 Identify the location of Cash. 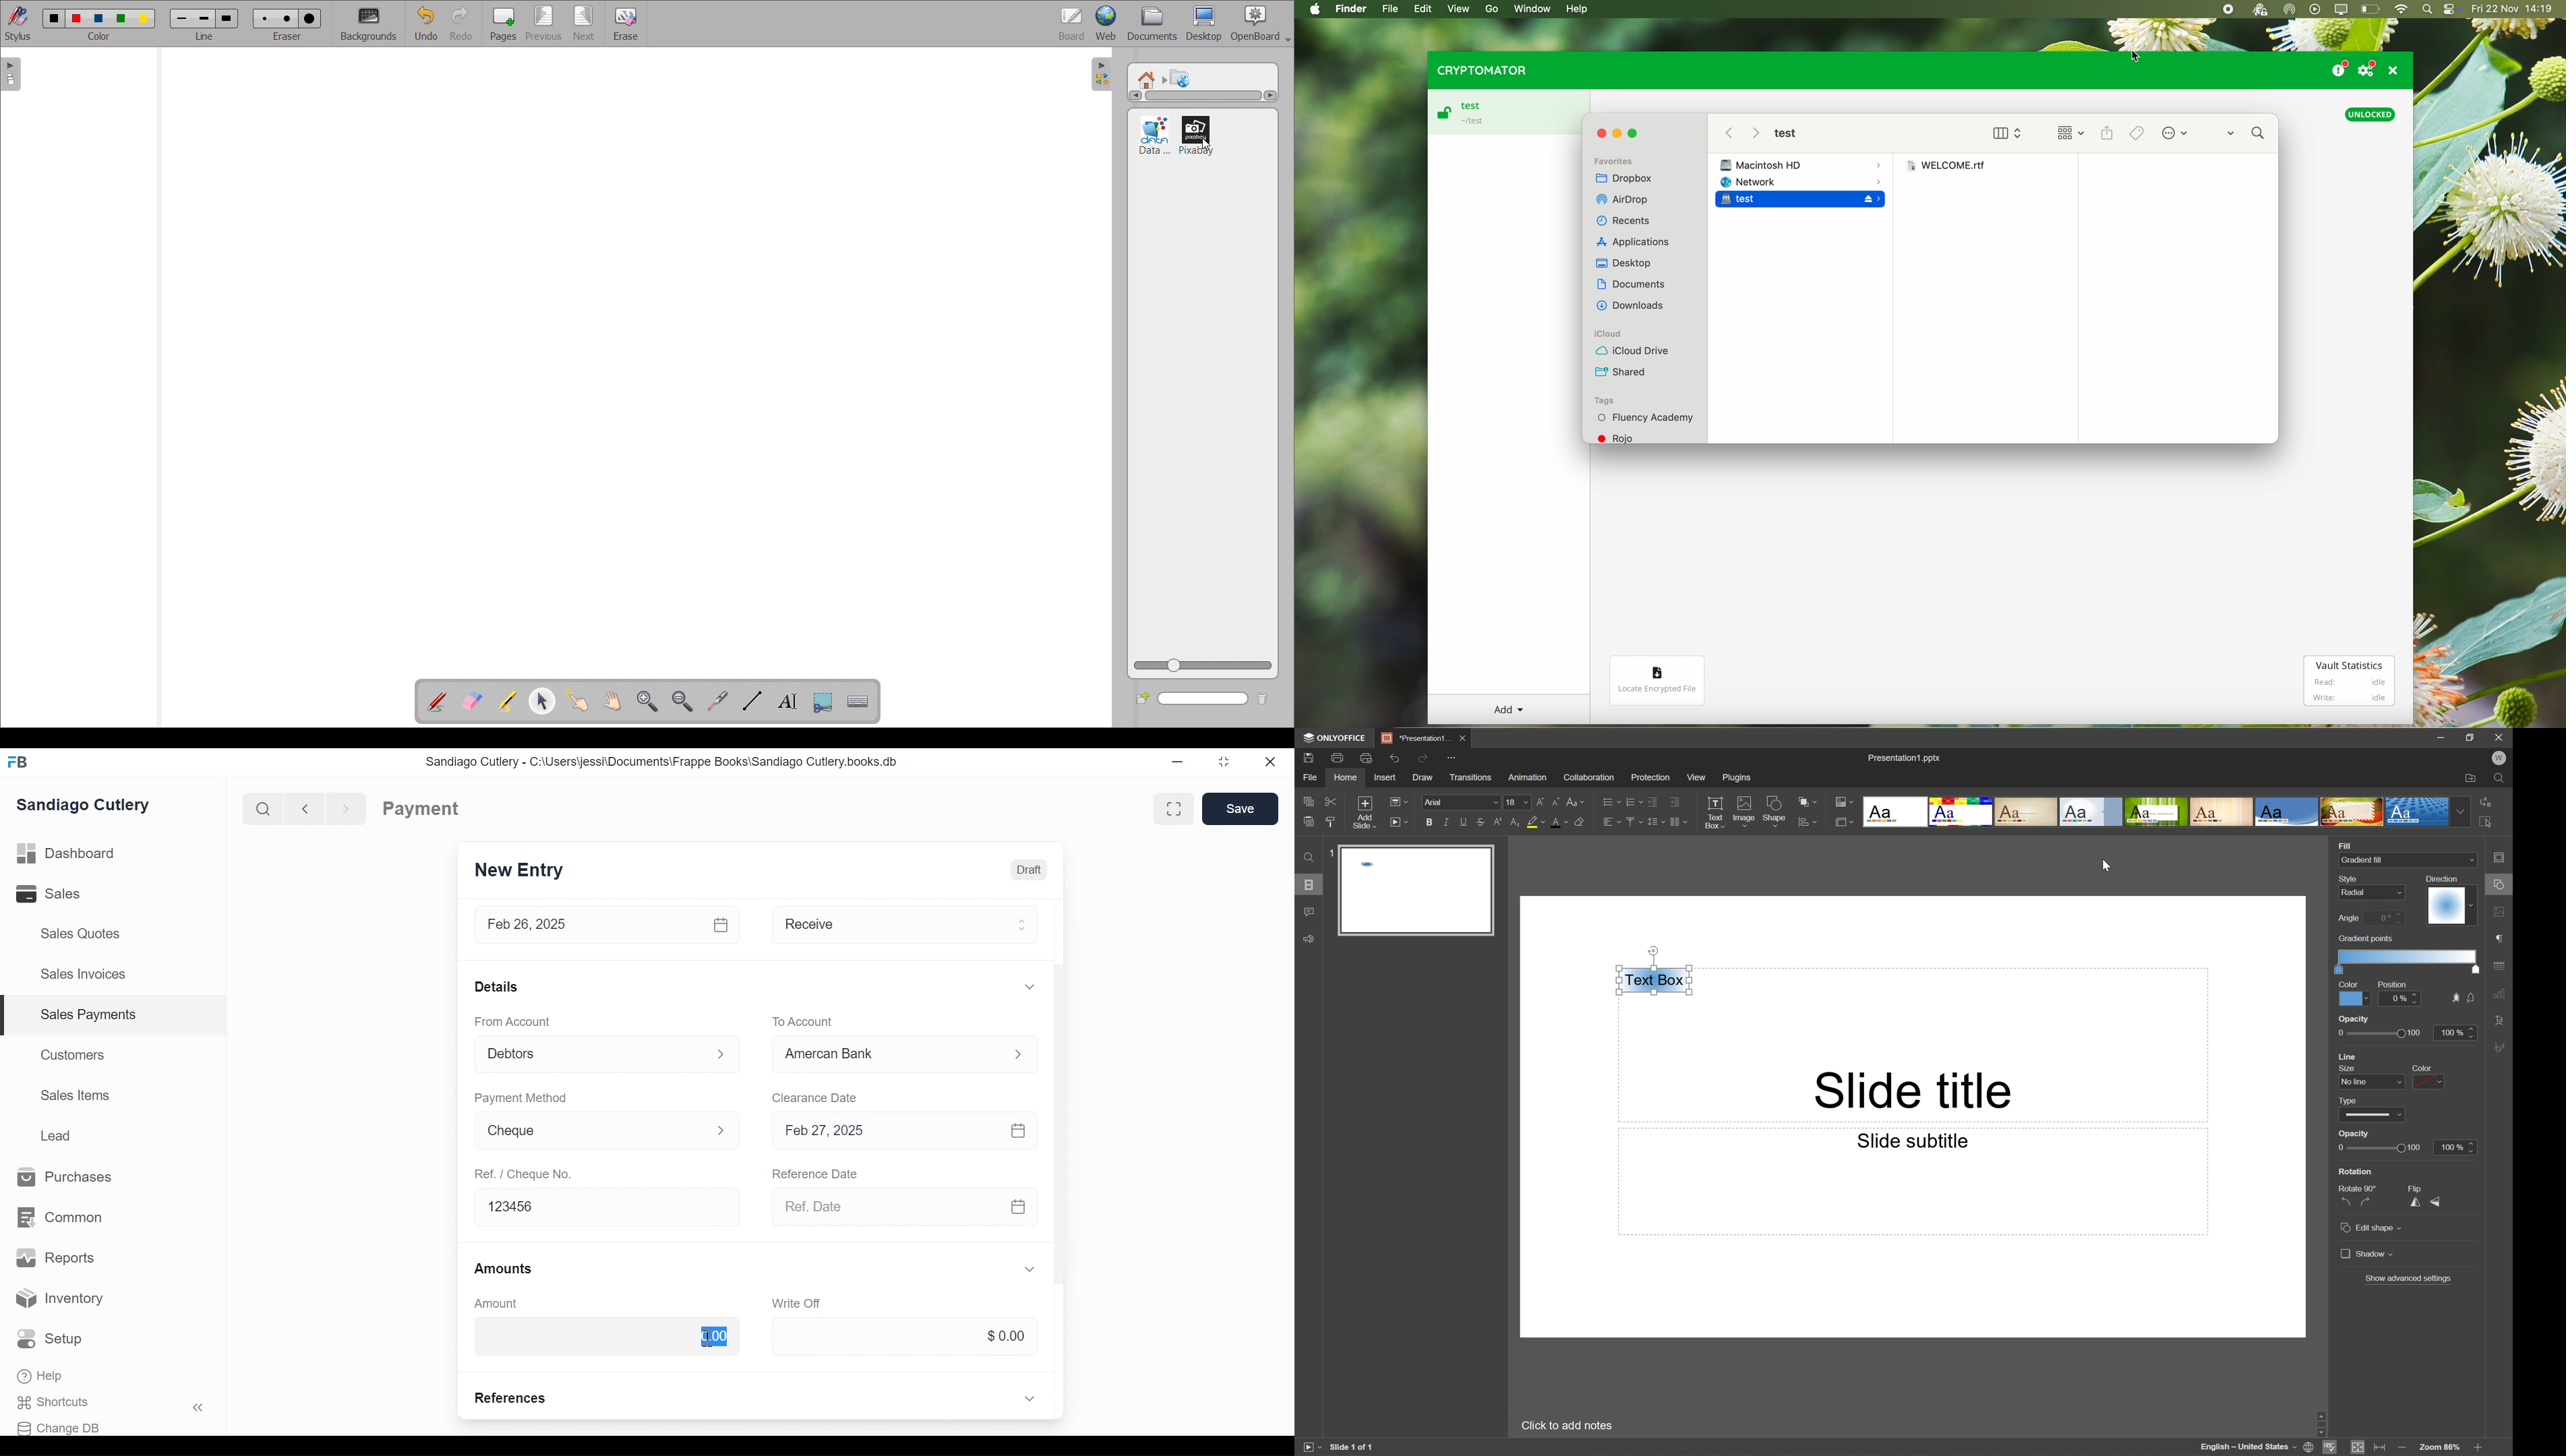
(885, 1054).